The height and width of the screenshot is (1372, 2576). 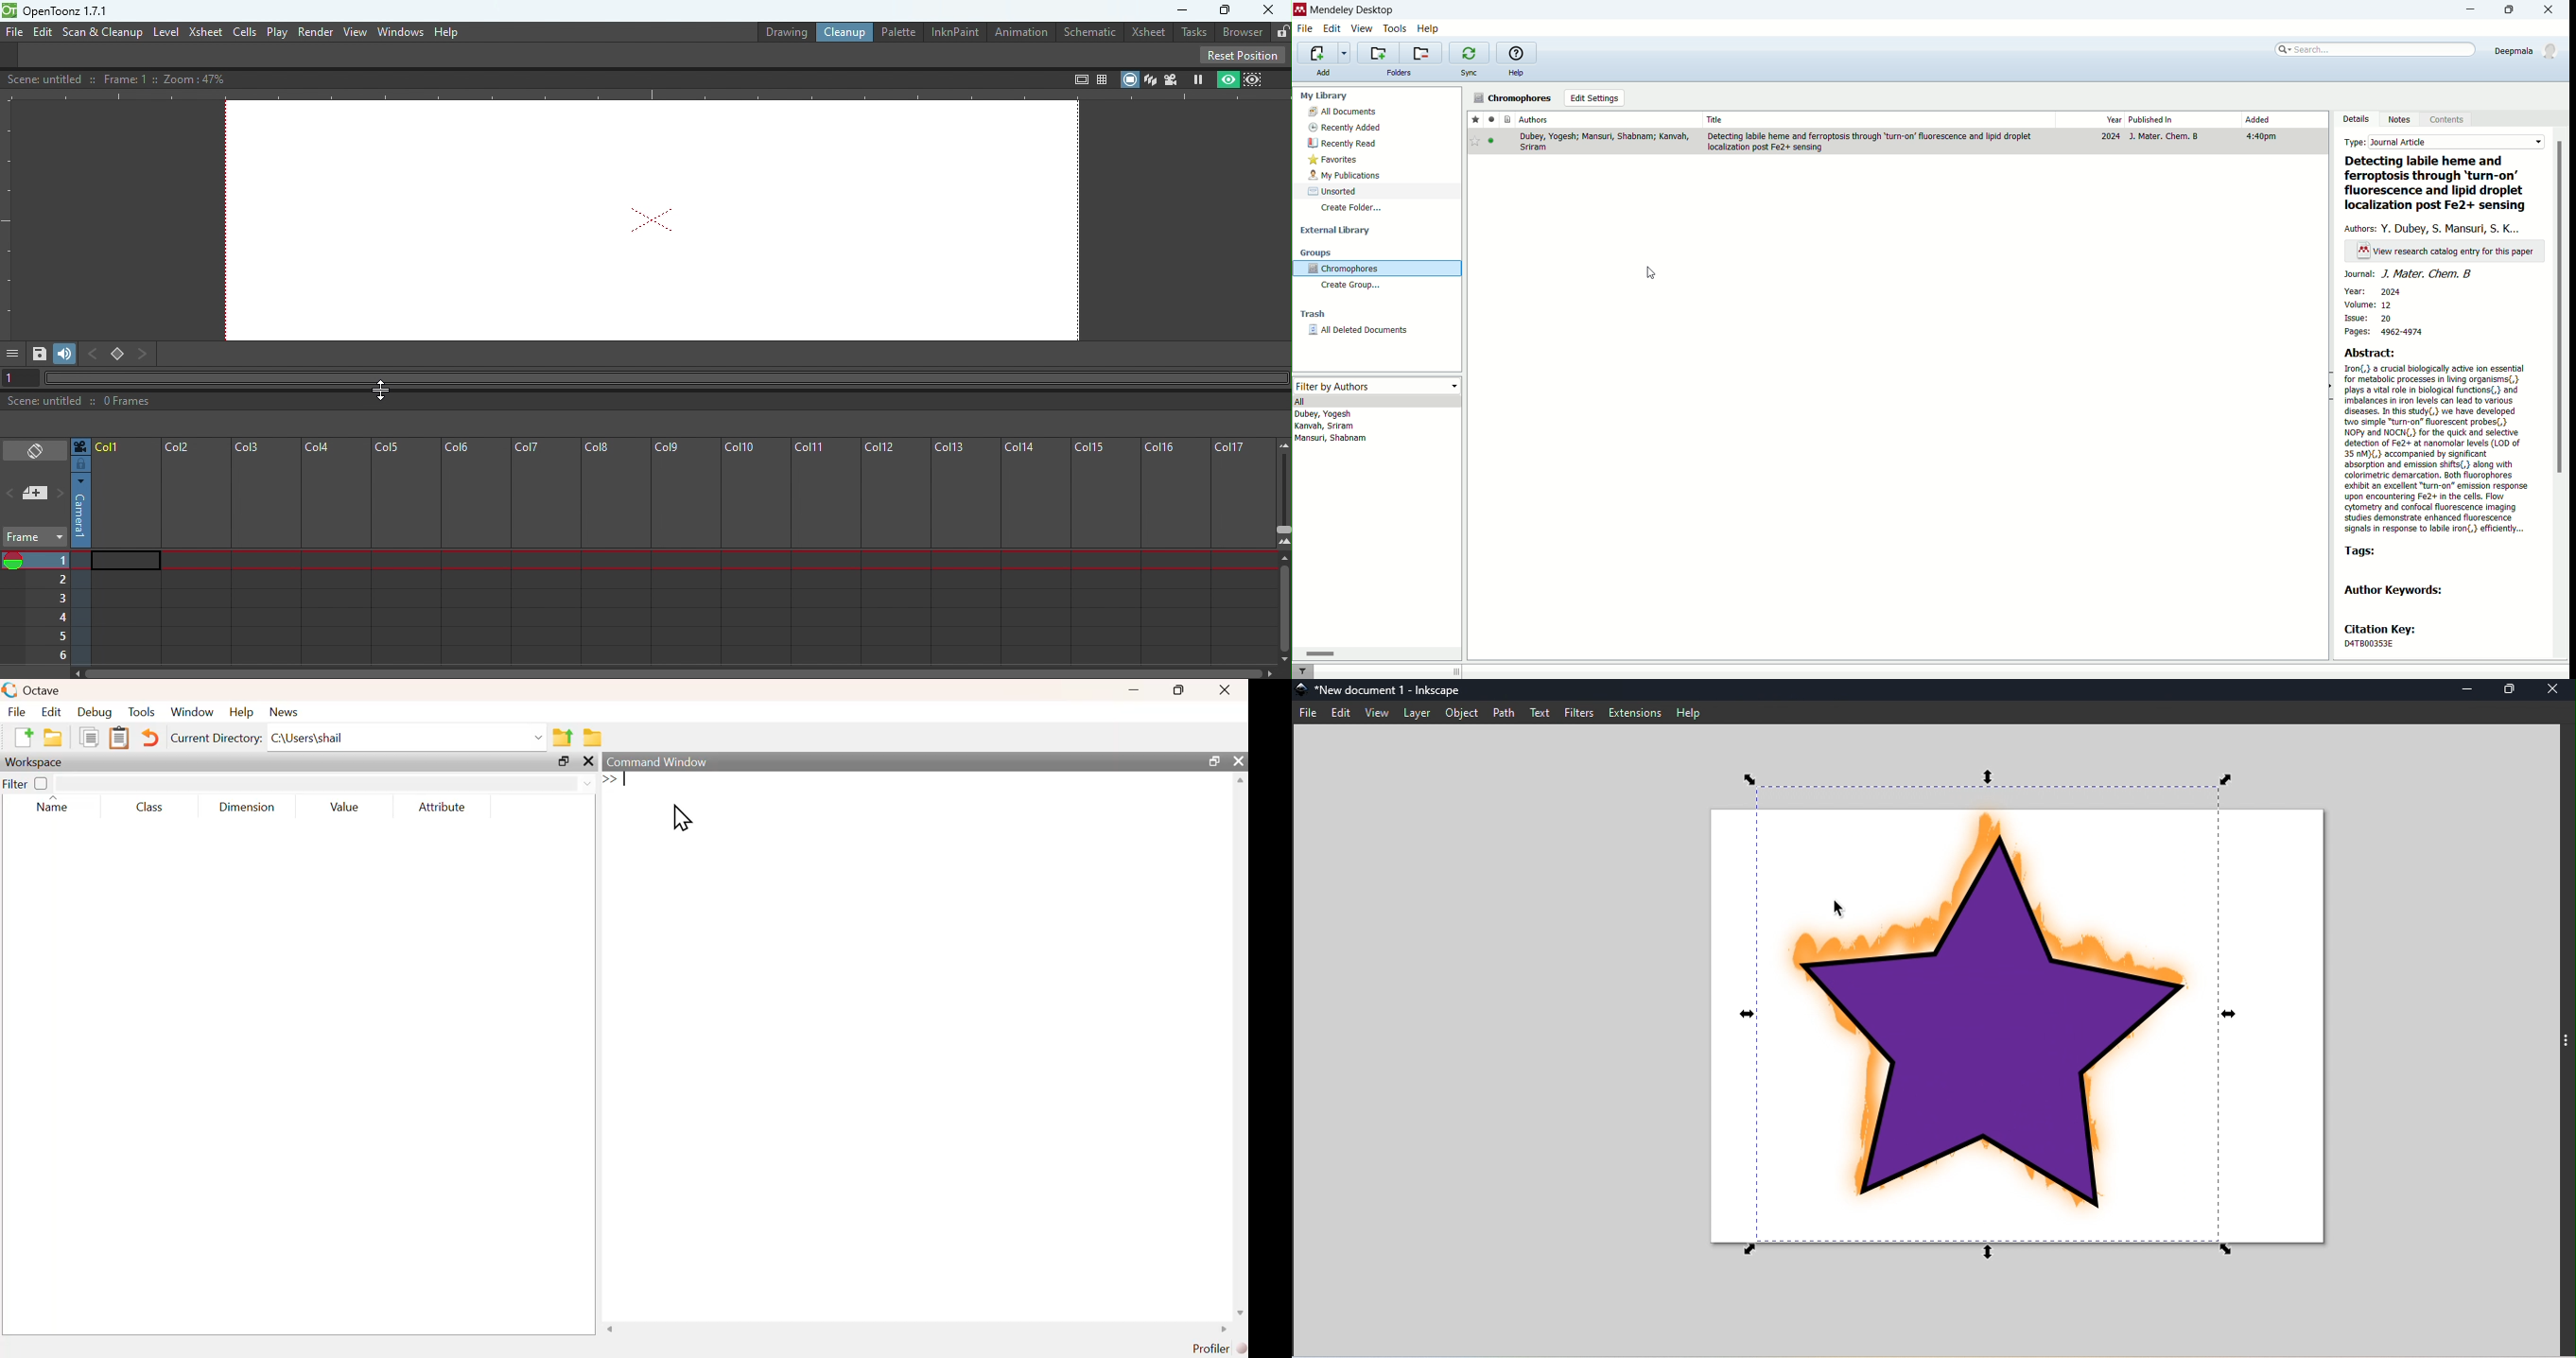 I want to click on authors, so click(x=2437, y=228).